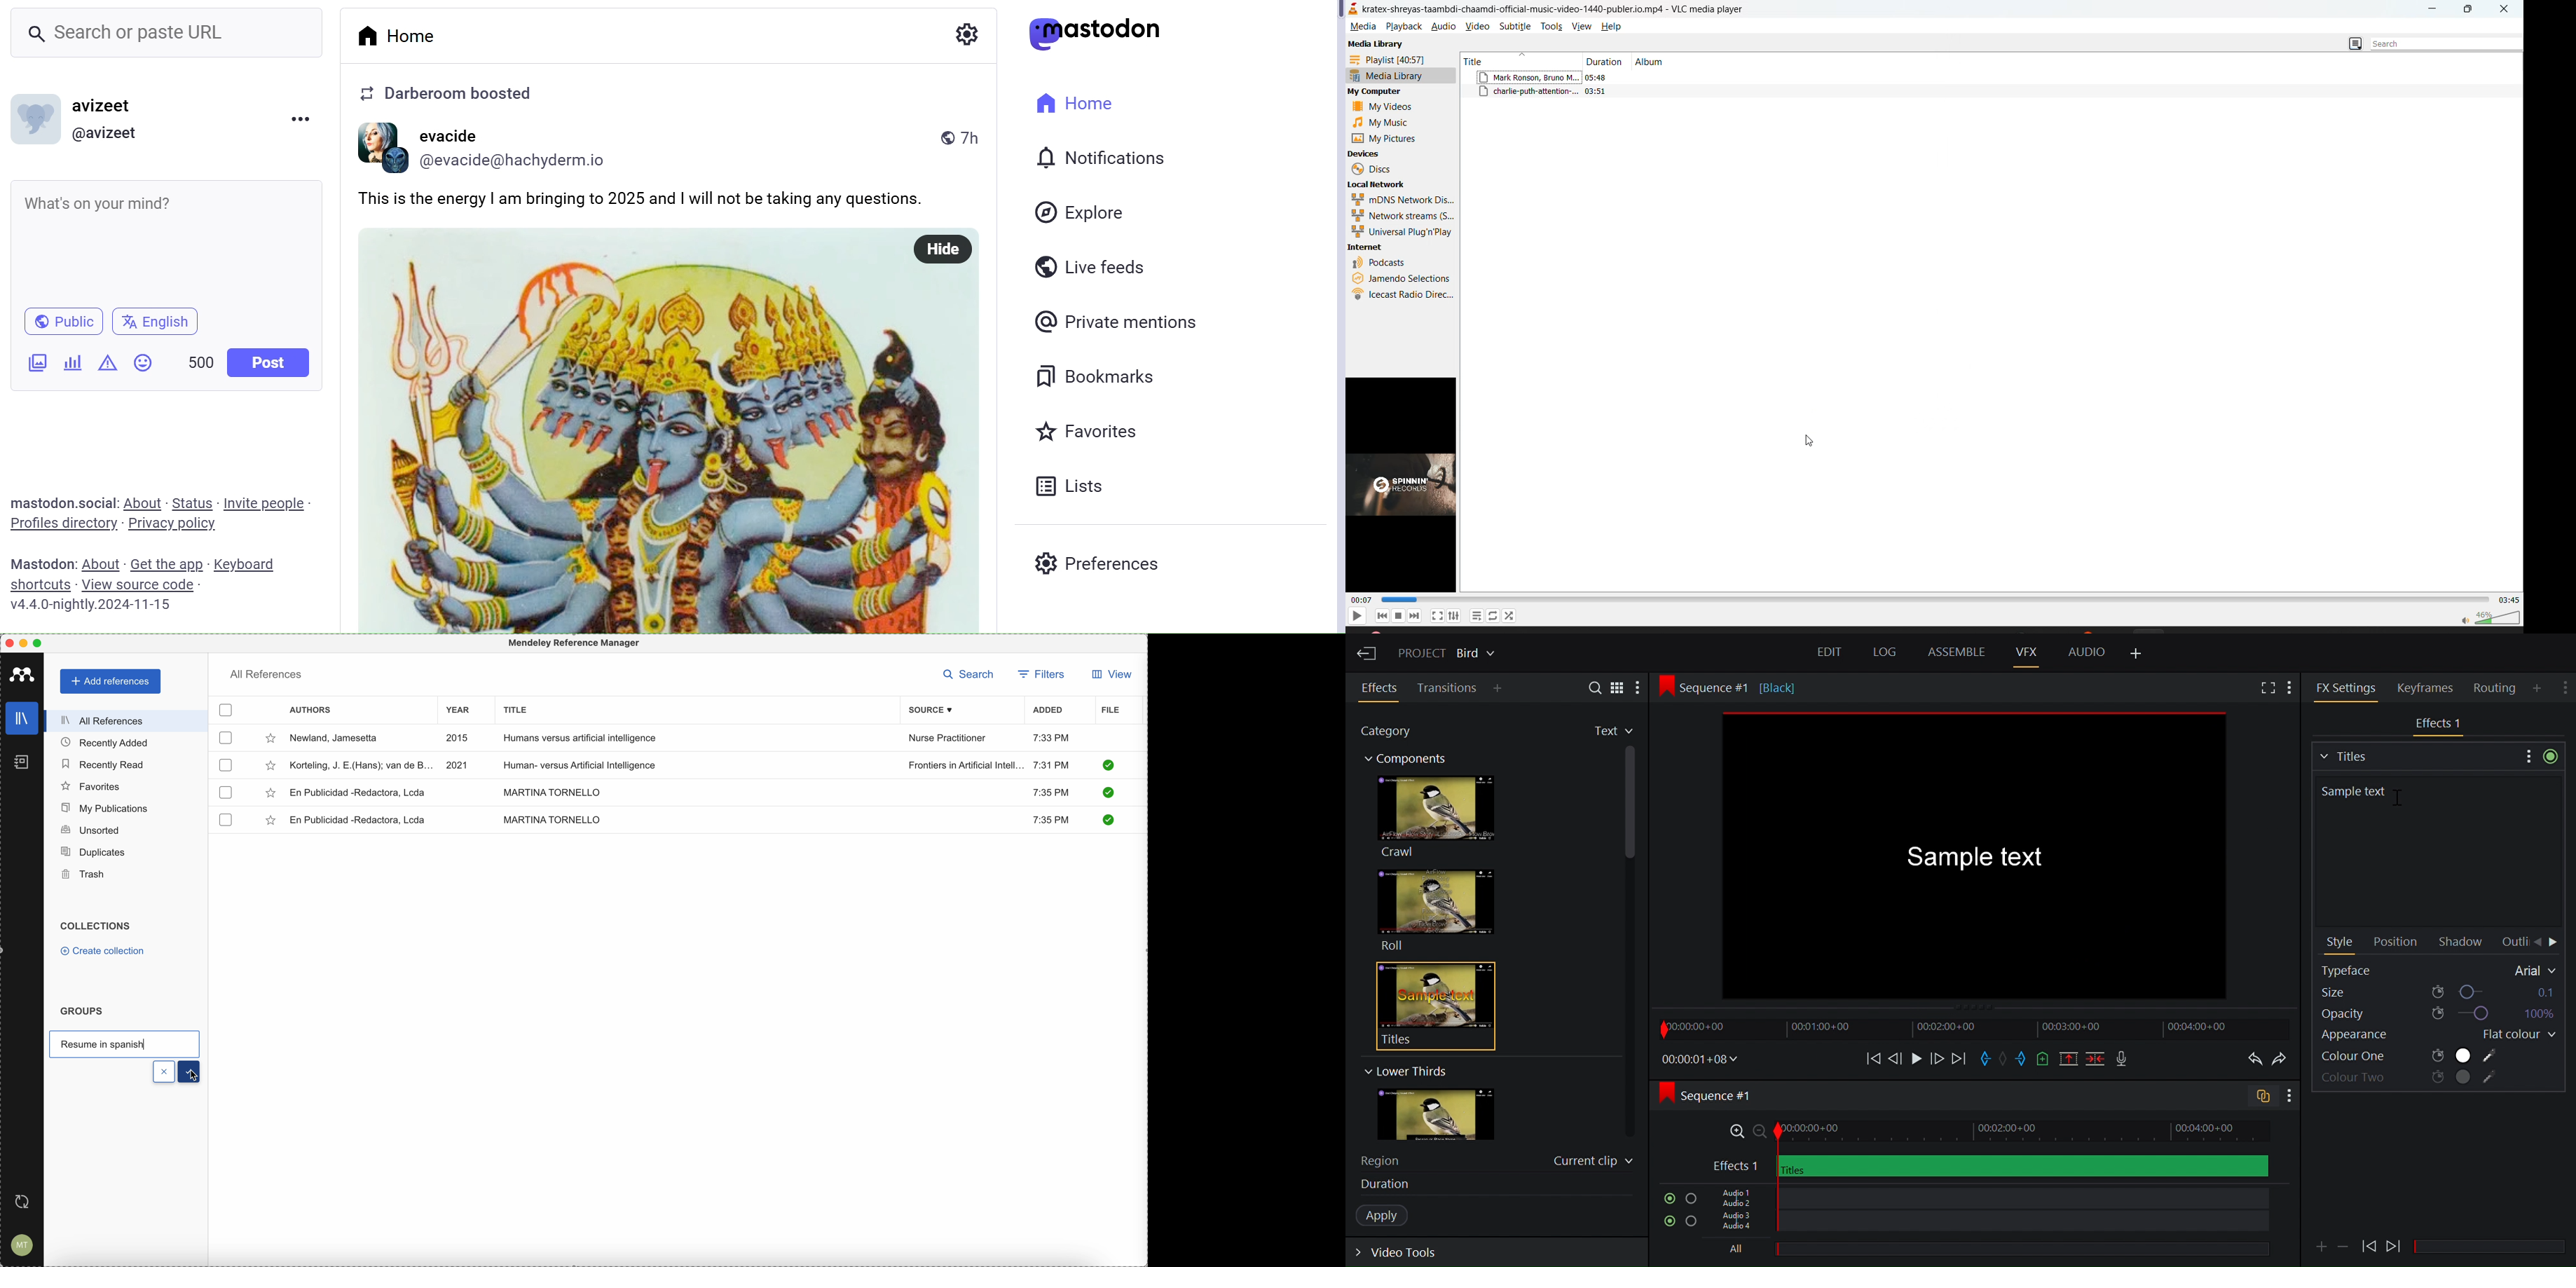 The image size is (2576, 1288). What do you see at coordinates (1428, 1005) in the screenshot?
I see `Titles` at bounding box center [1428, 1005].